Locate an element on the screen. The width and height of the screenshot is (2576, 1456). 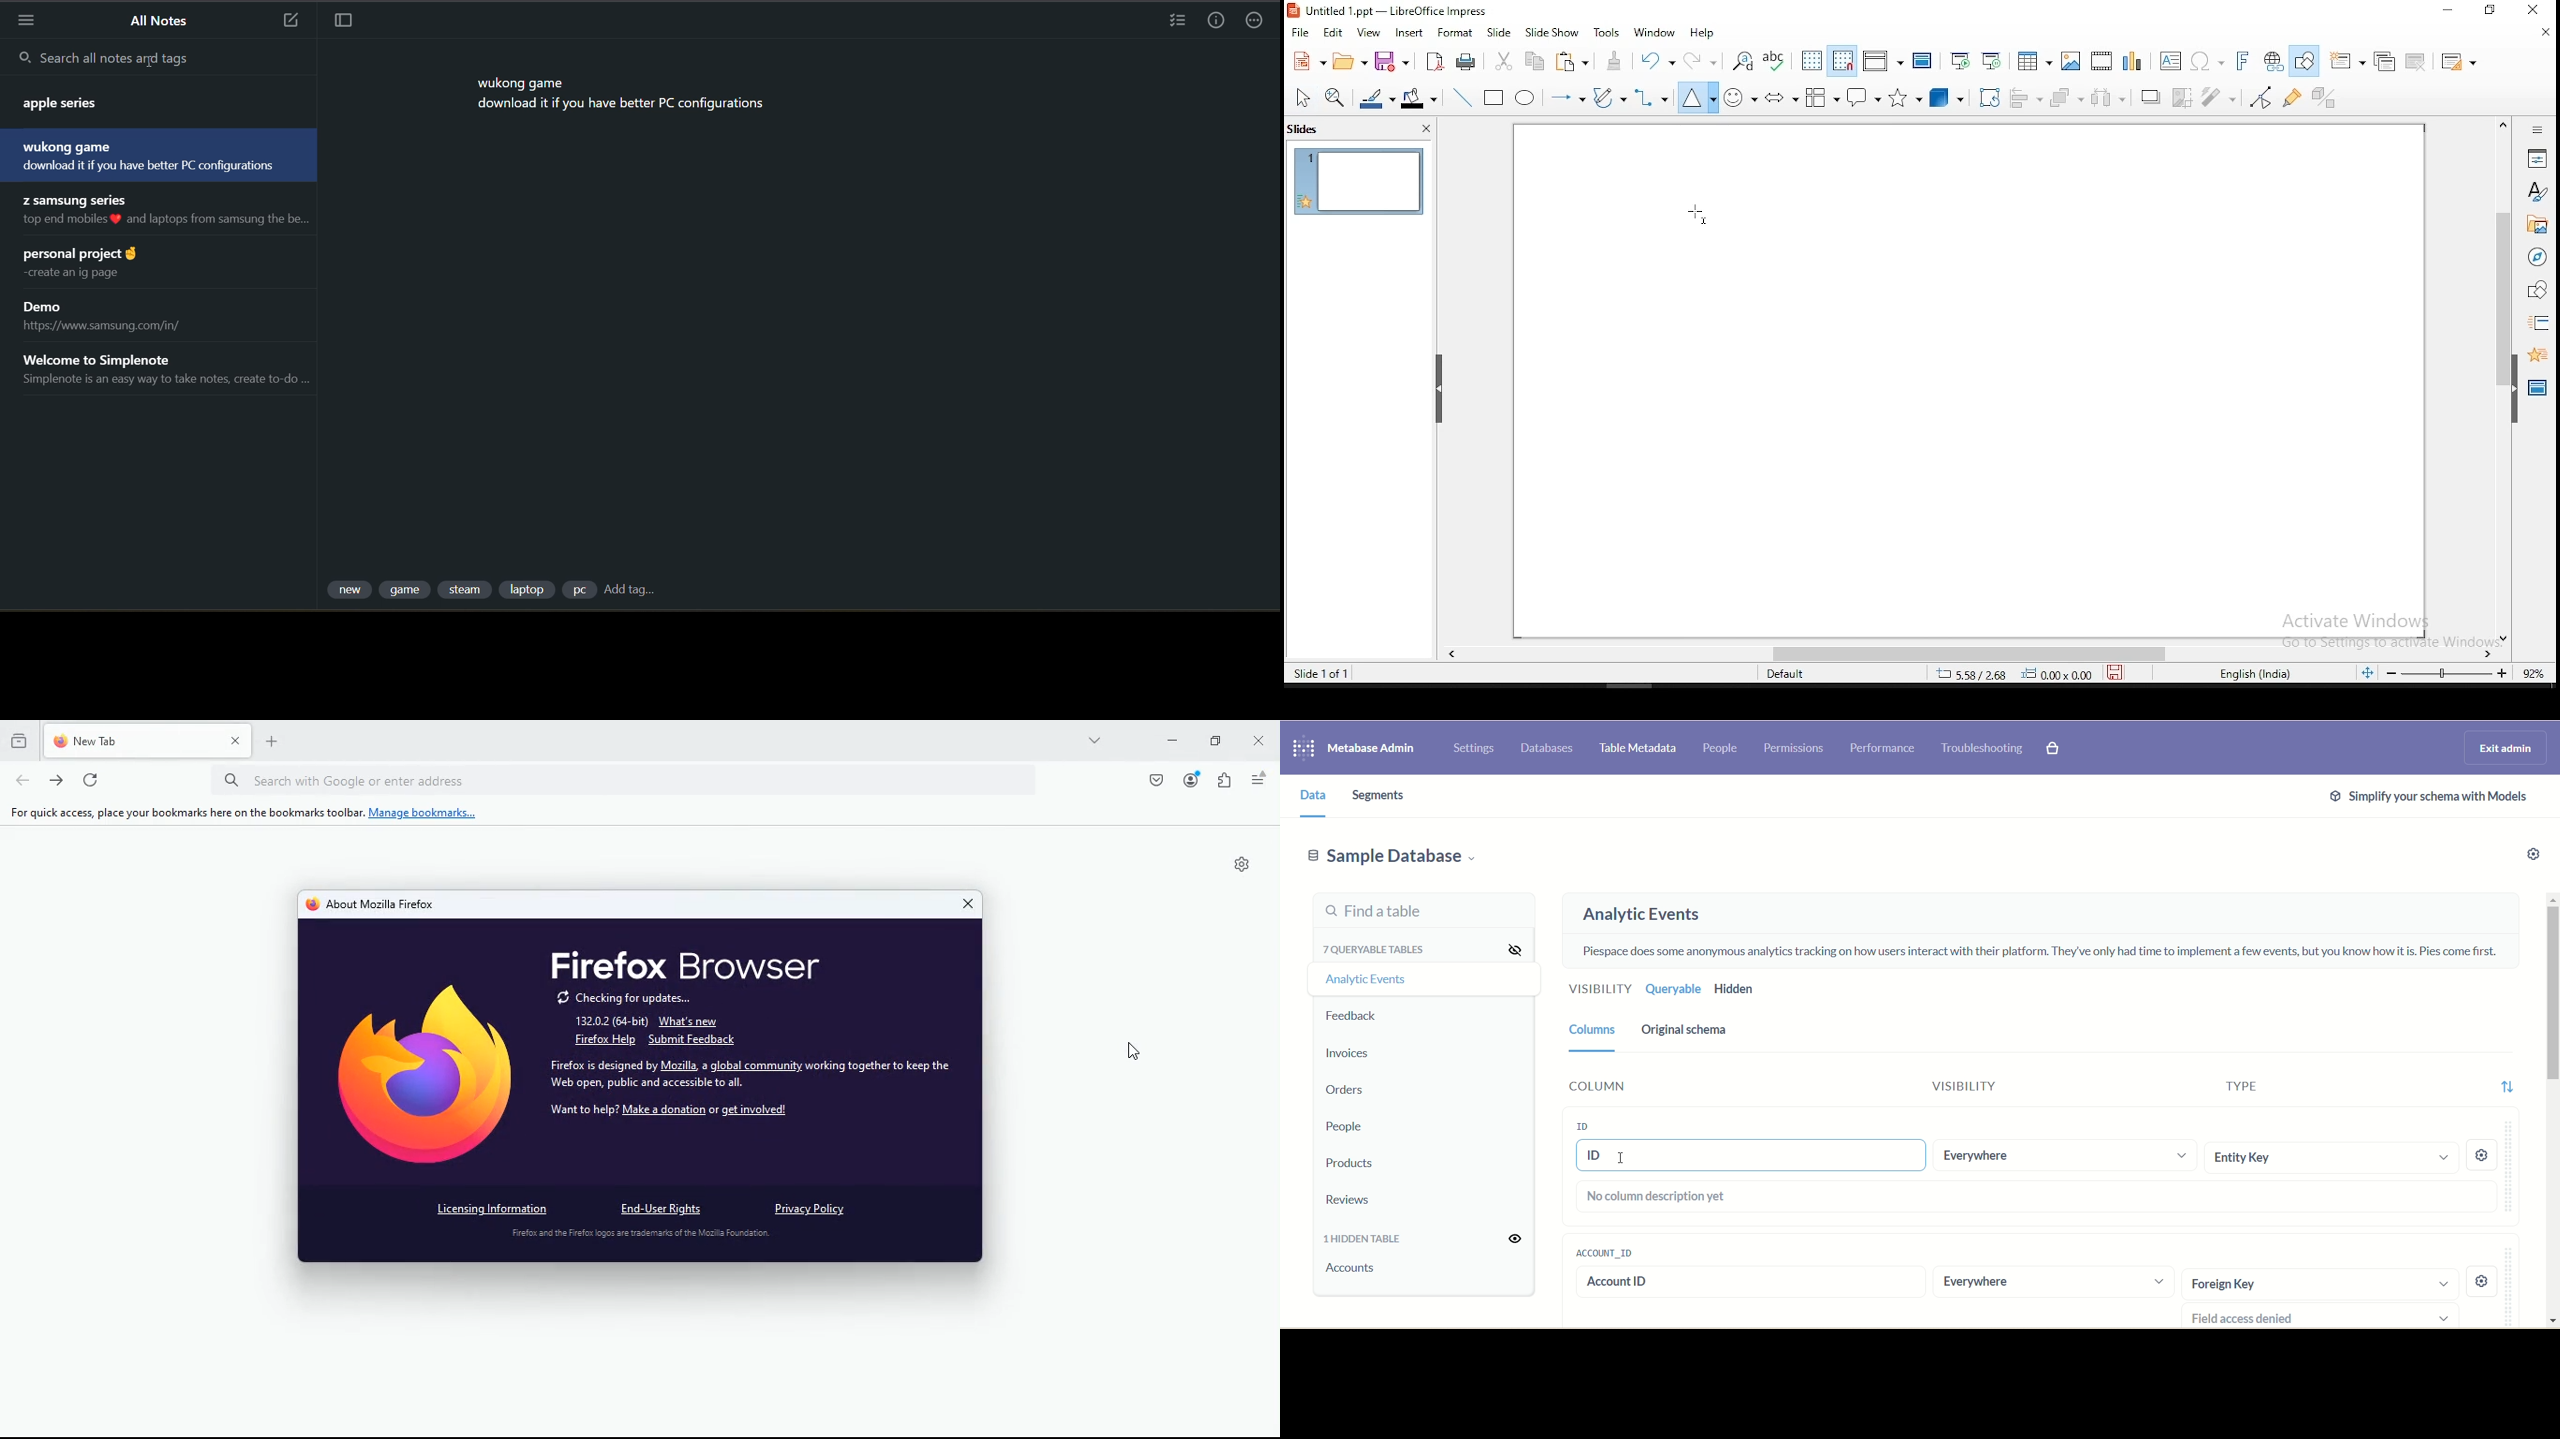
redo is located at coordinates (1700, 60).